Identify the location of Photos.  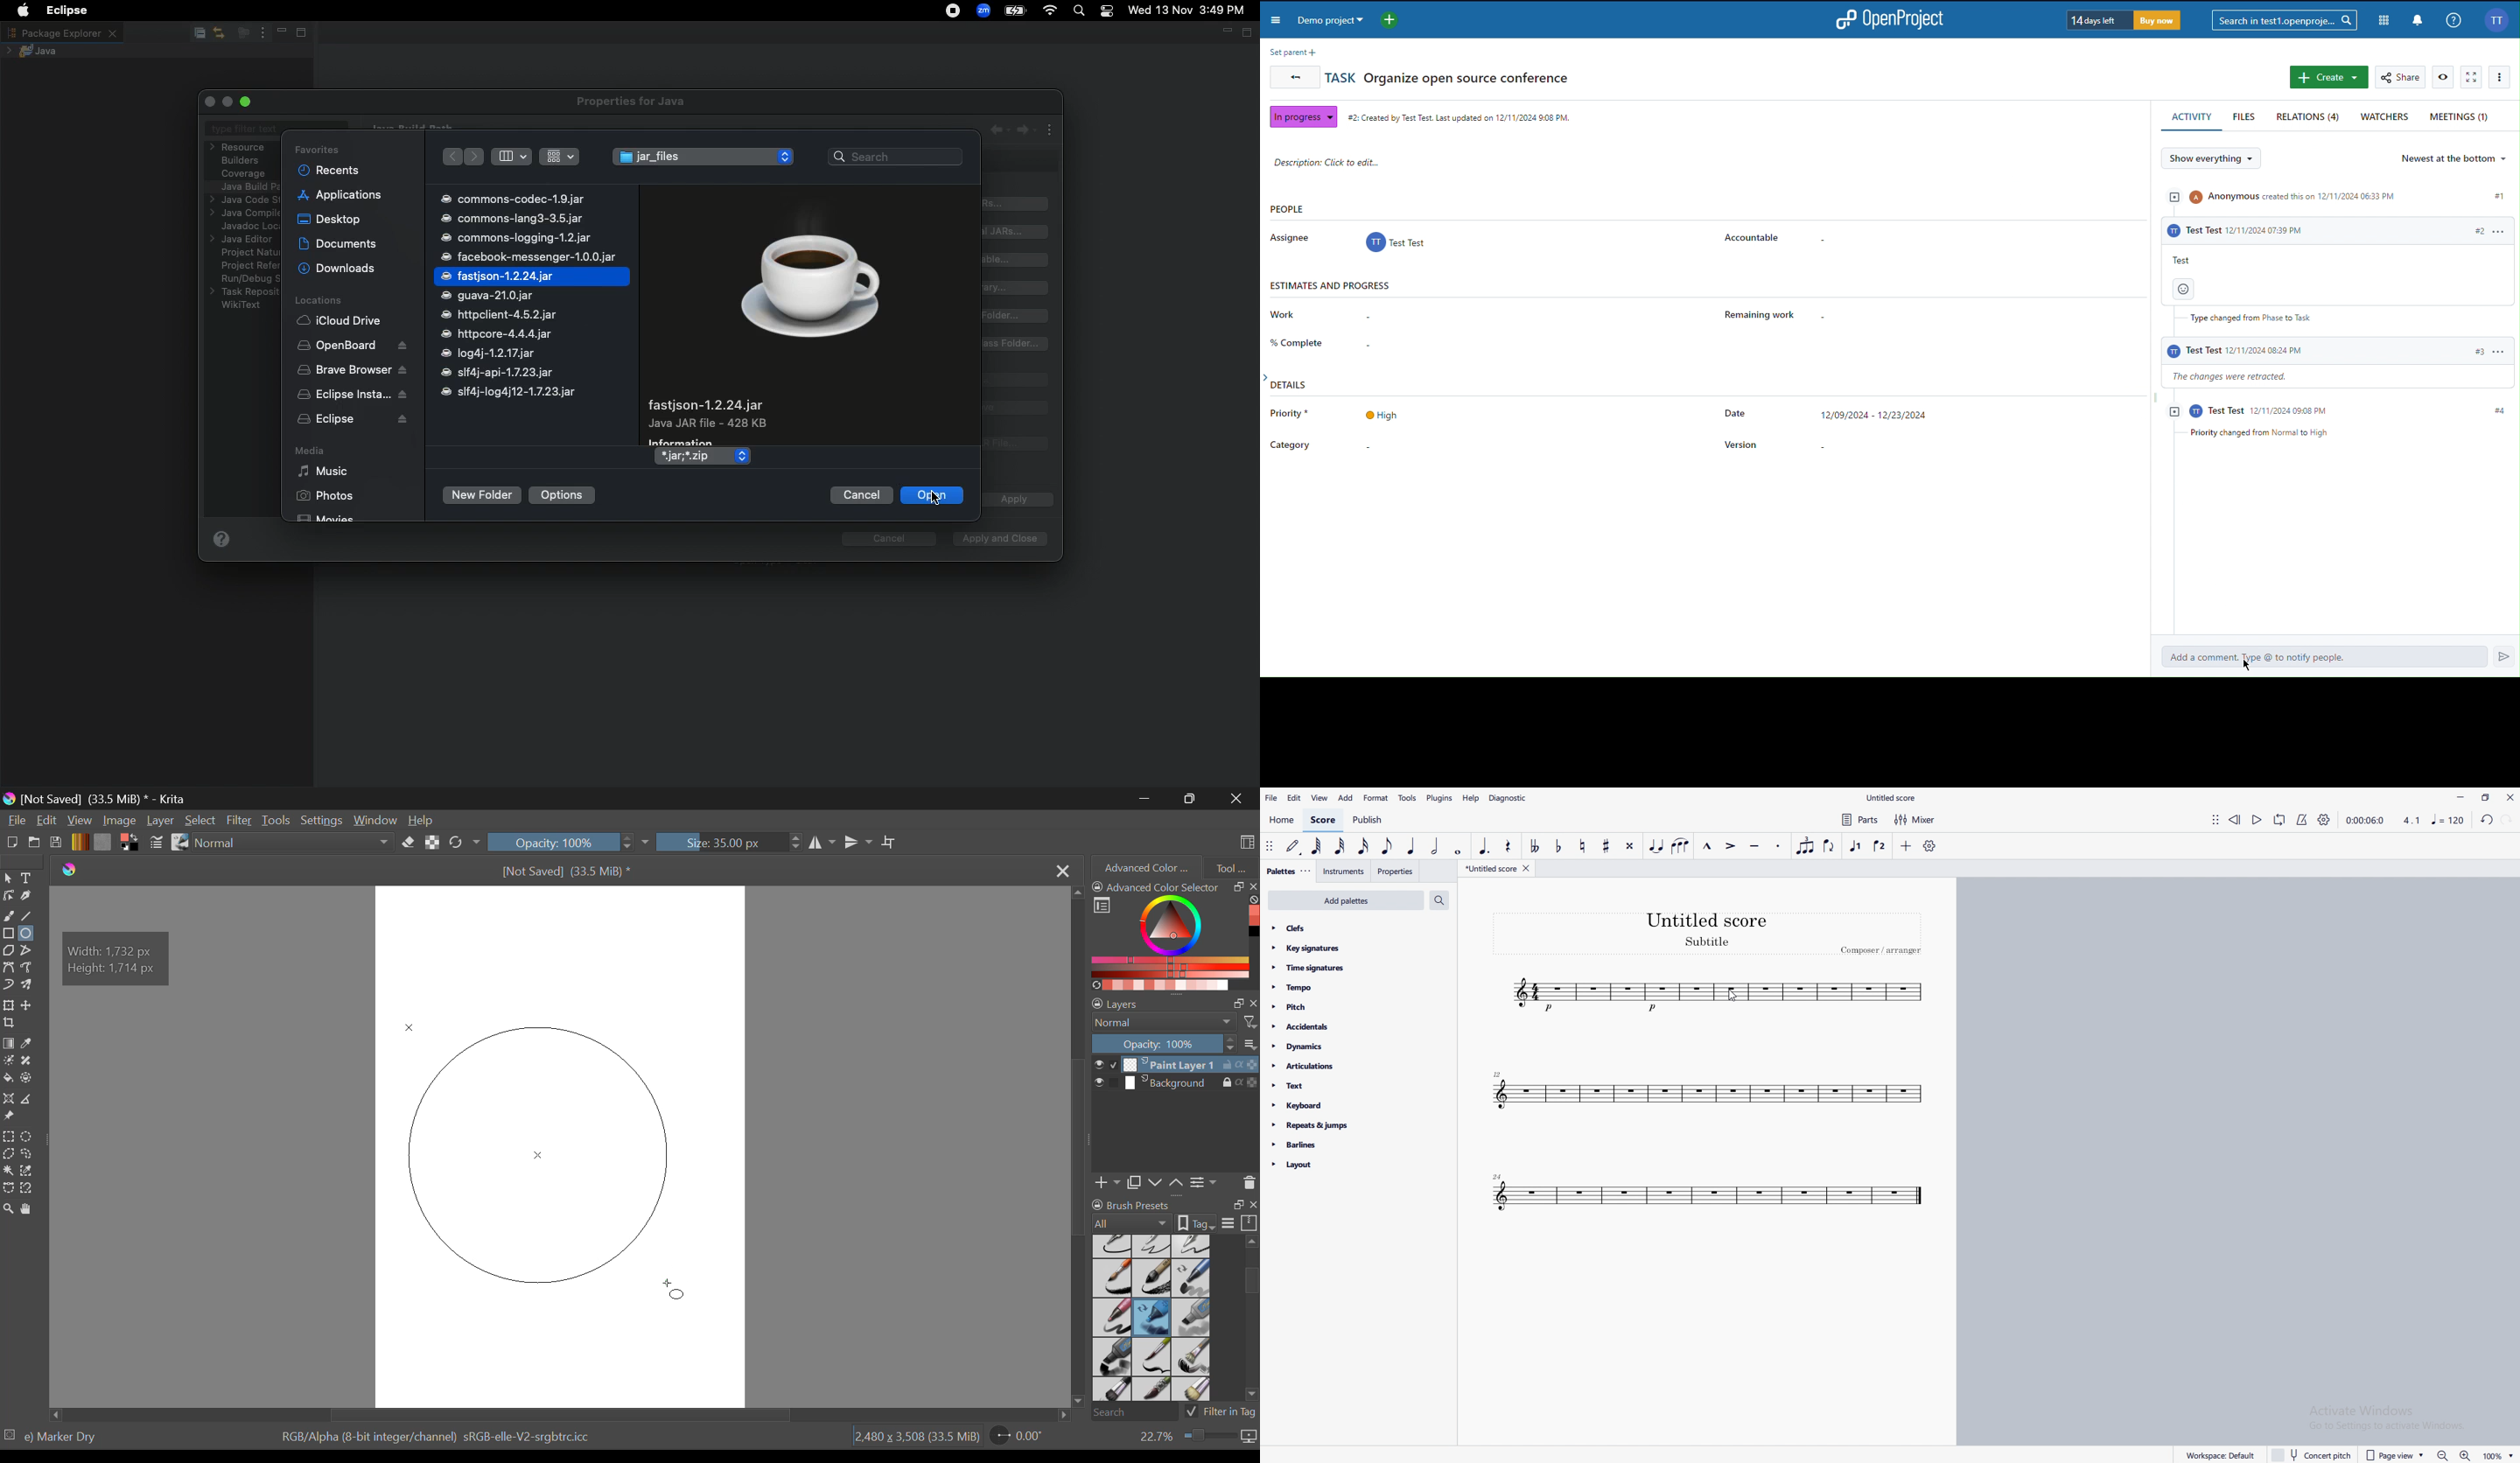
(325, 495).